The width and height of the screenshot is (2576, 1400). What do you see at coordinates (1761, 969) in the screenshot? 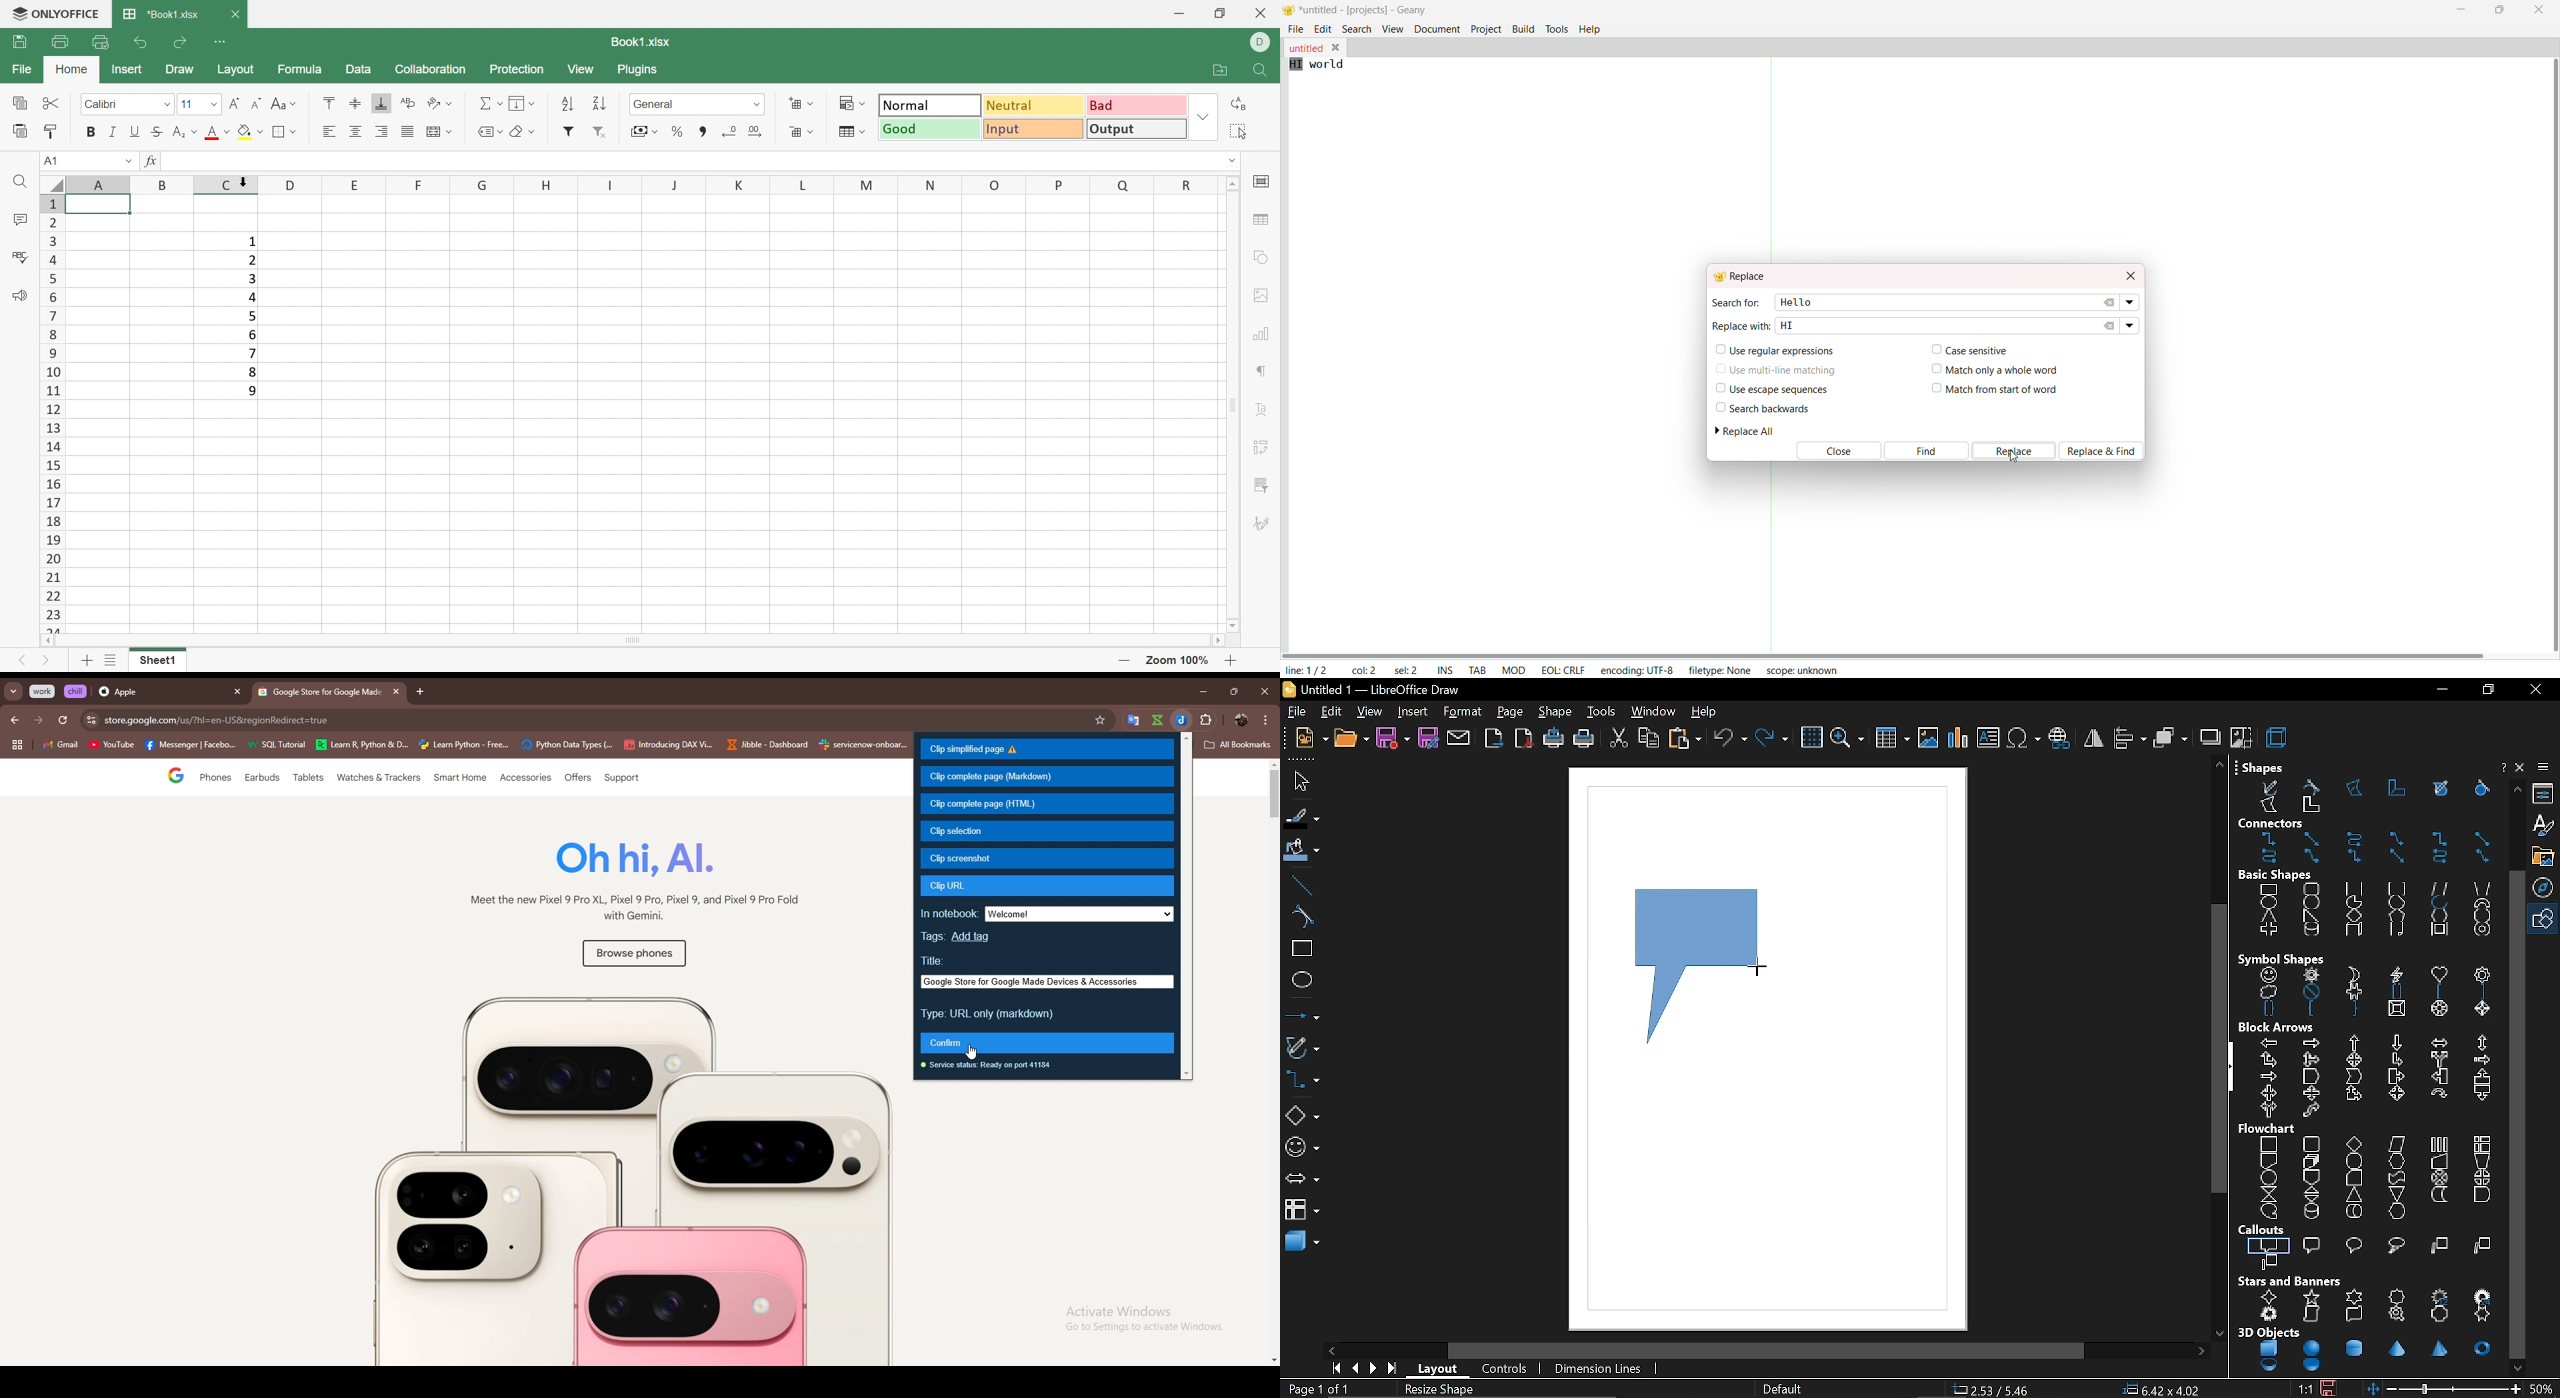
I see `Cursor` at bounding box center [1761, 969].